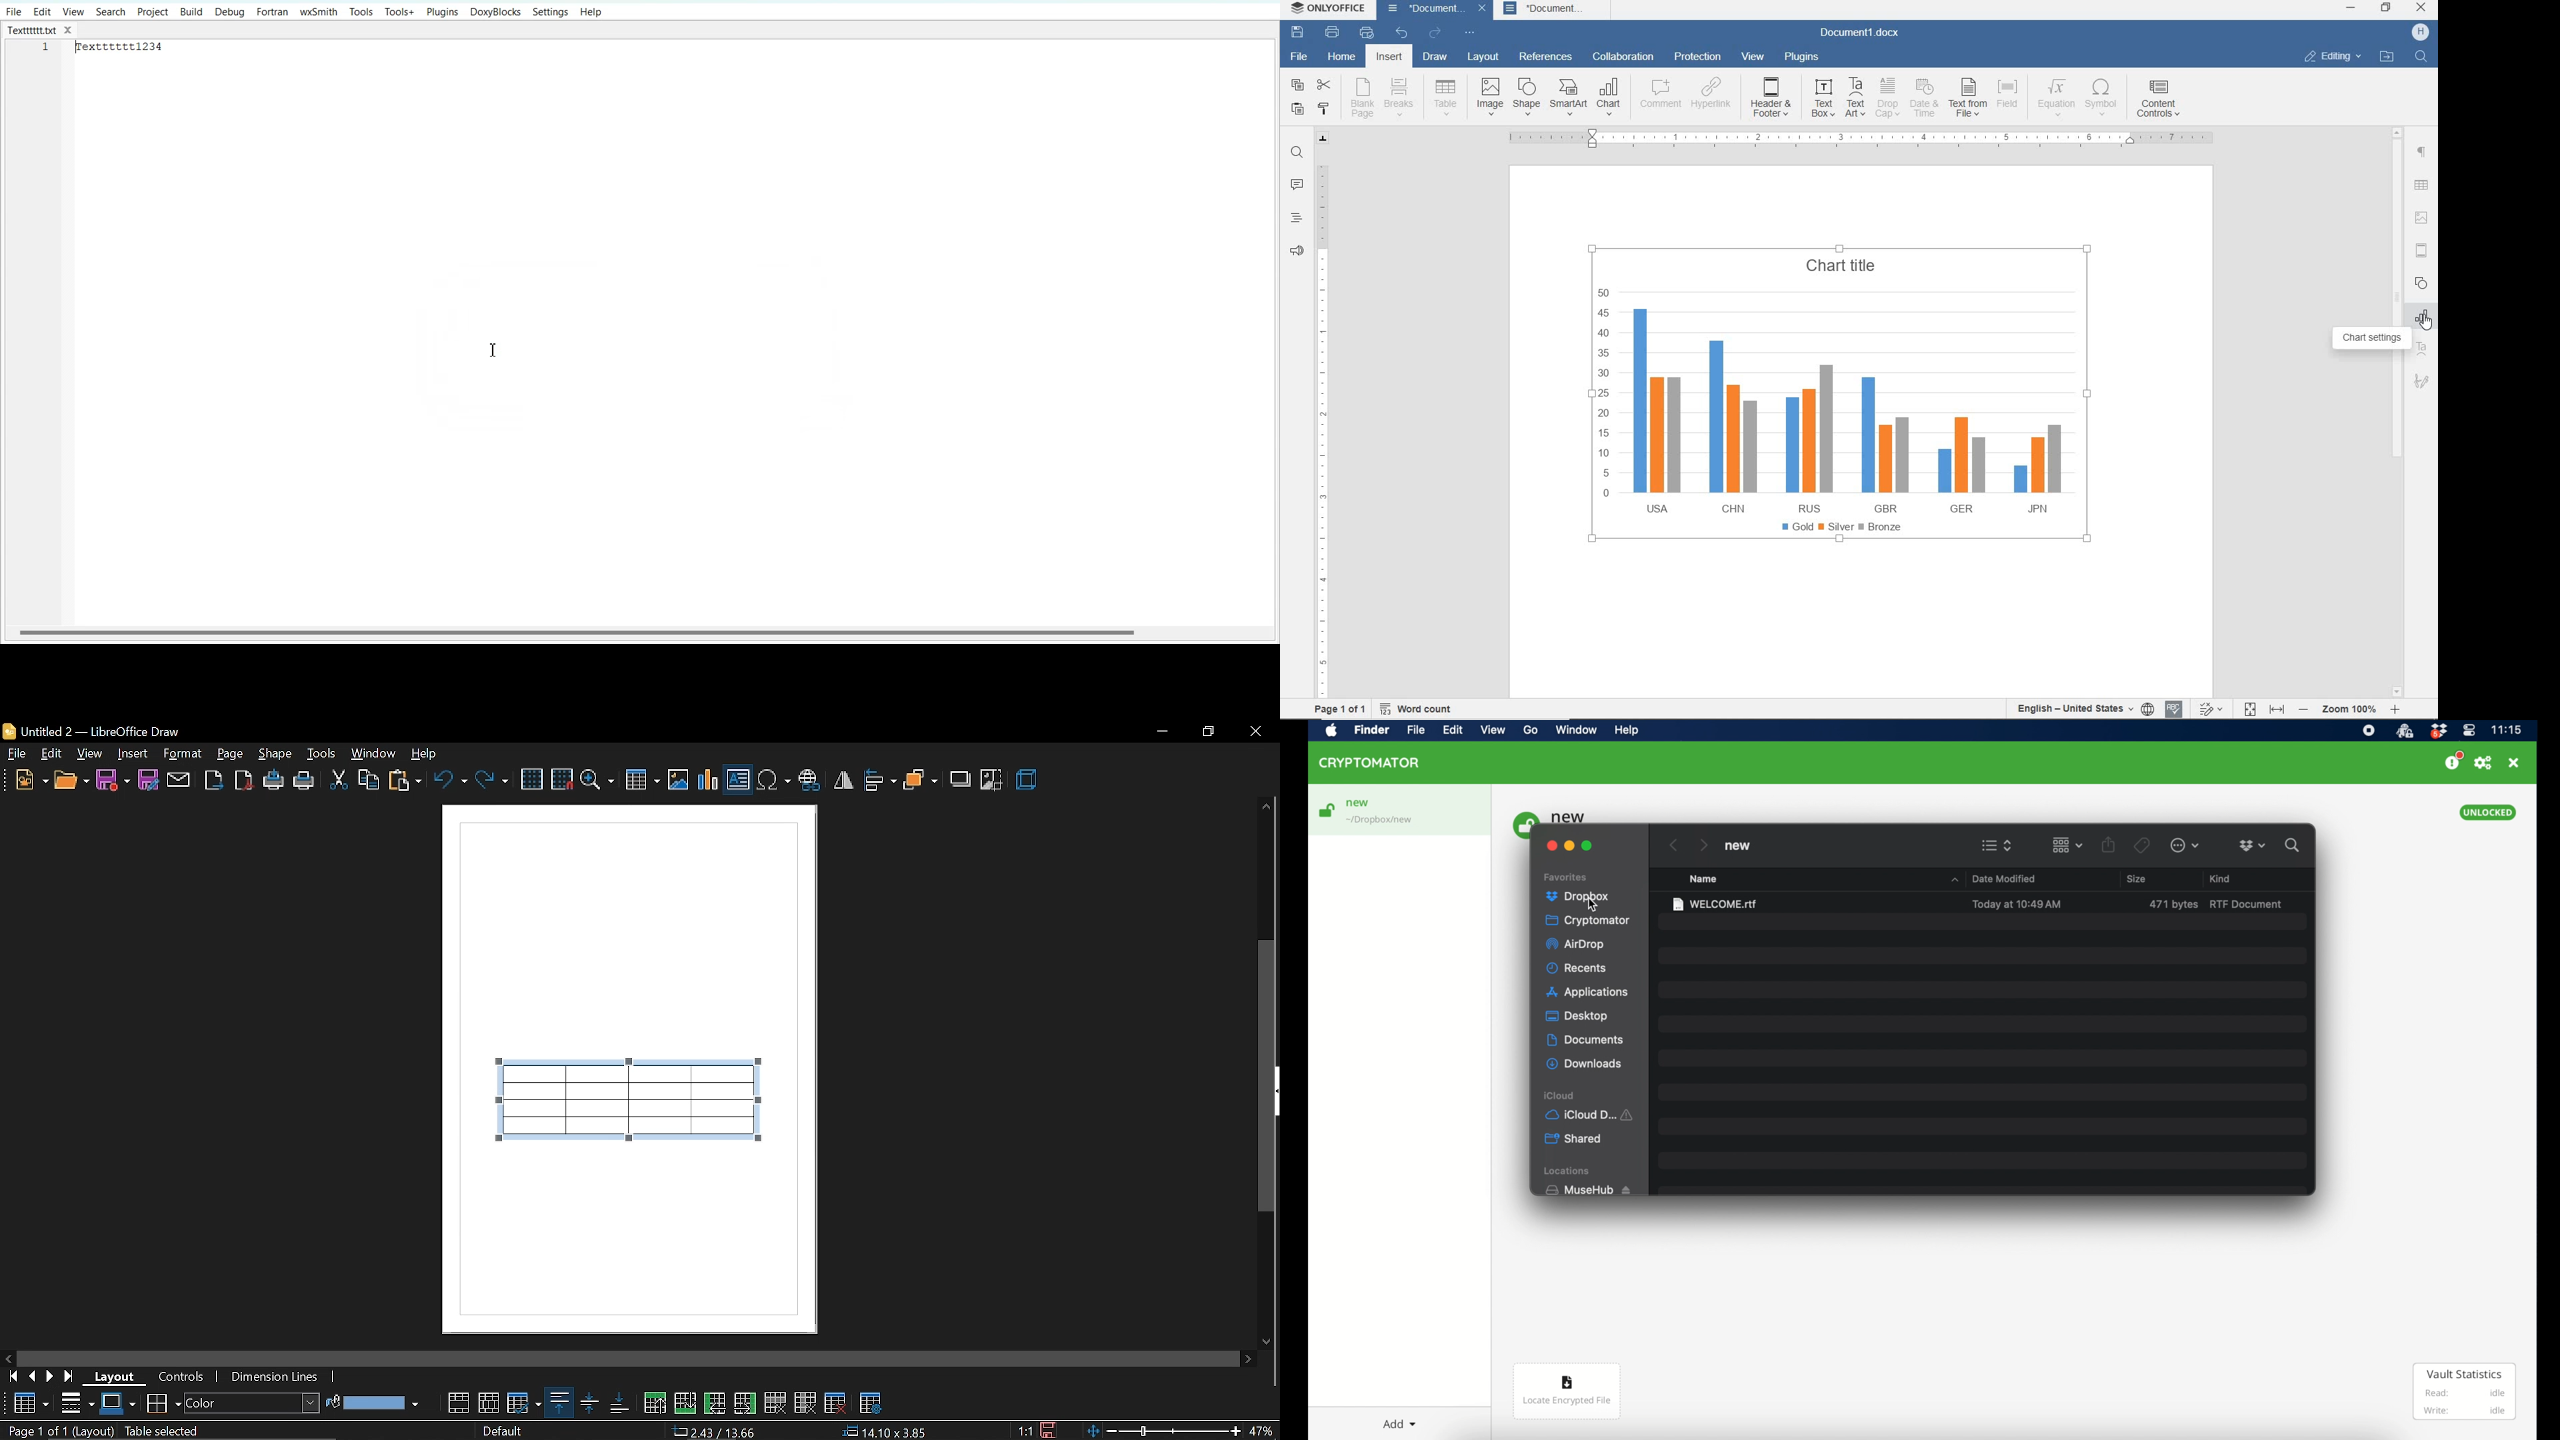 The image size is (2576, 1456). I want to click on plugins, so click(1802, 57).